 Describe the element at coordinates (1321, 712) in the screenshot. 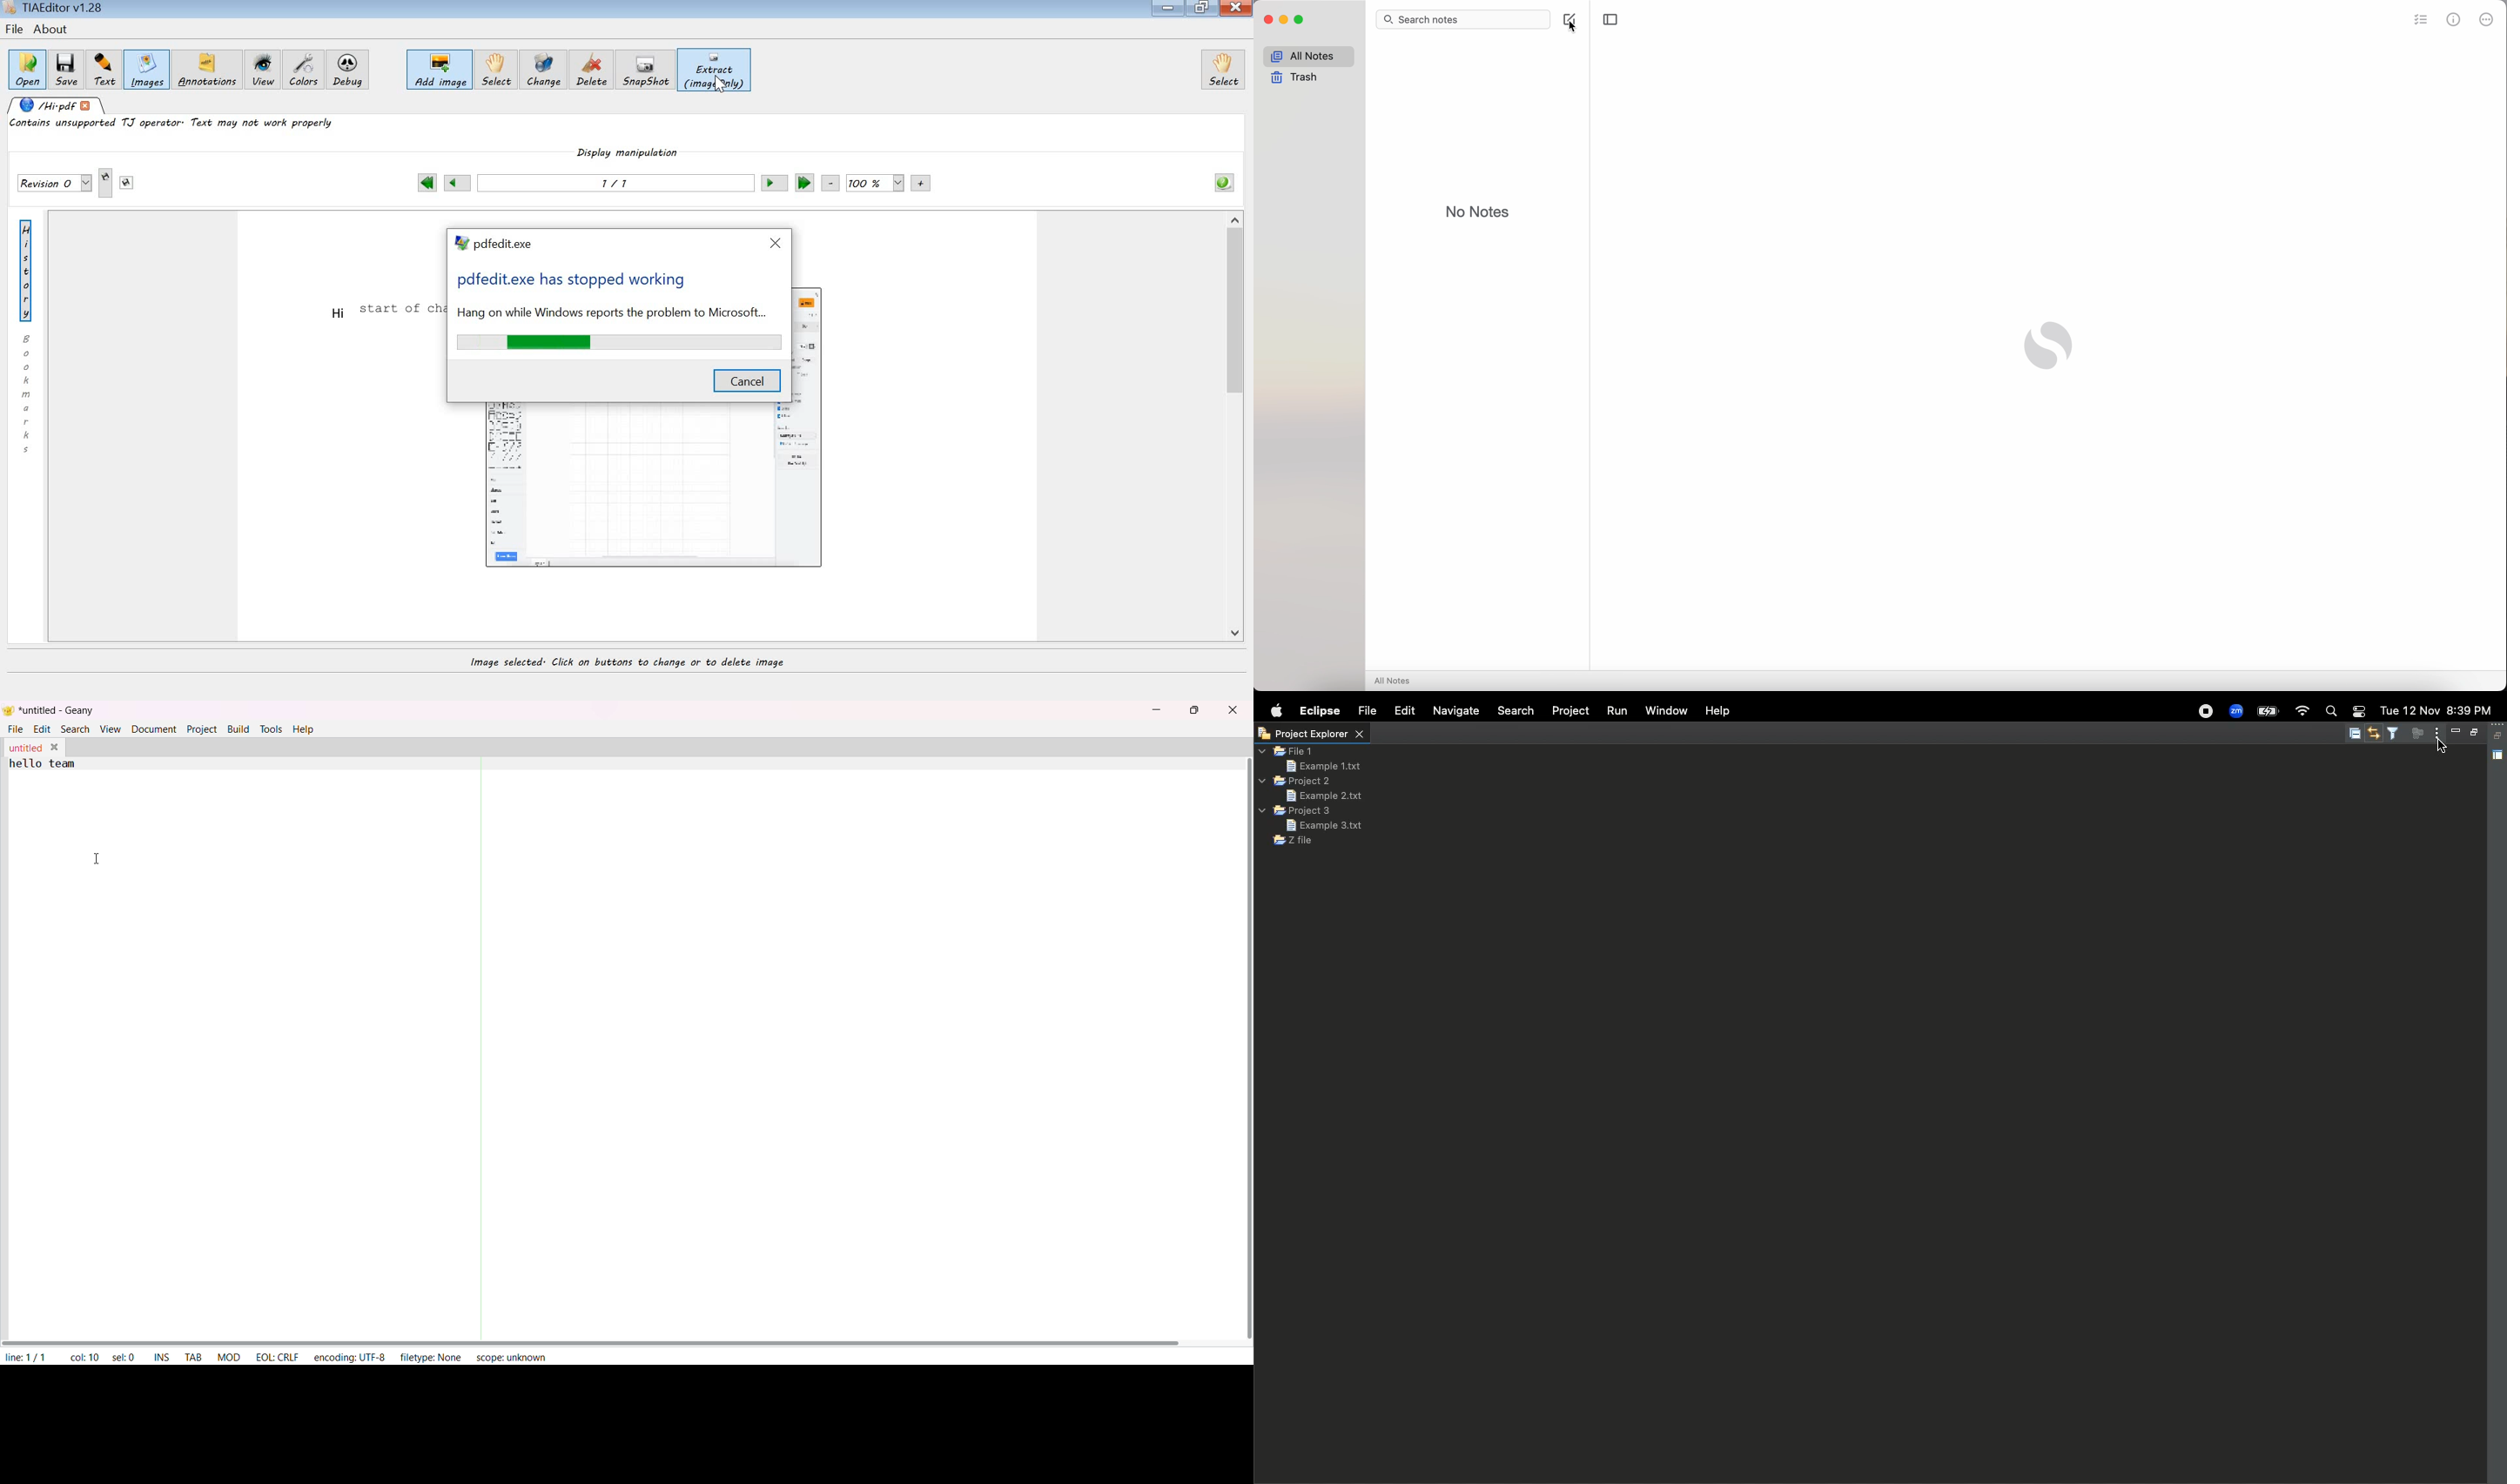

I see `Eclipse` at that location.